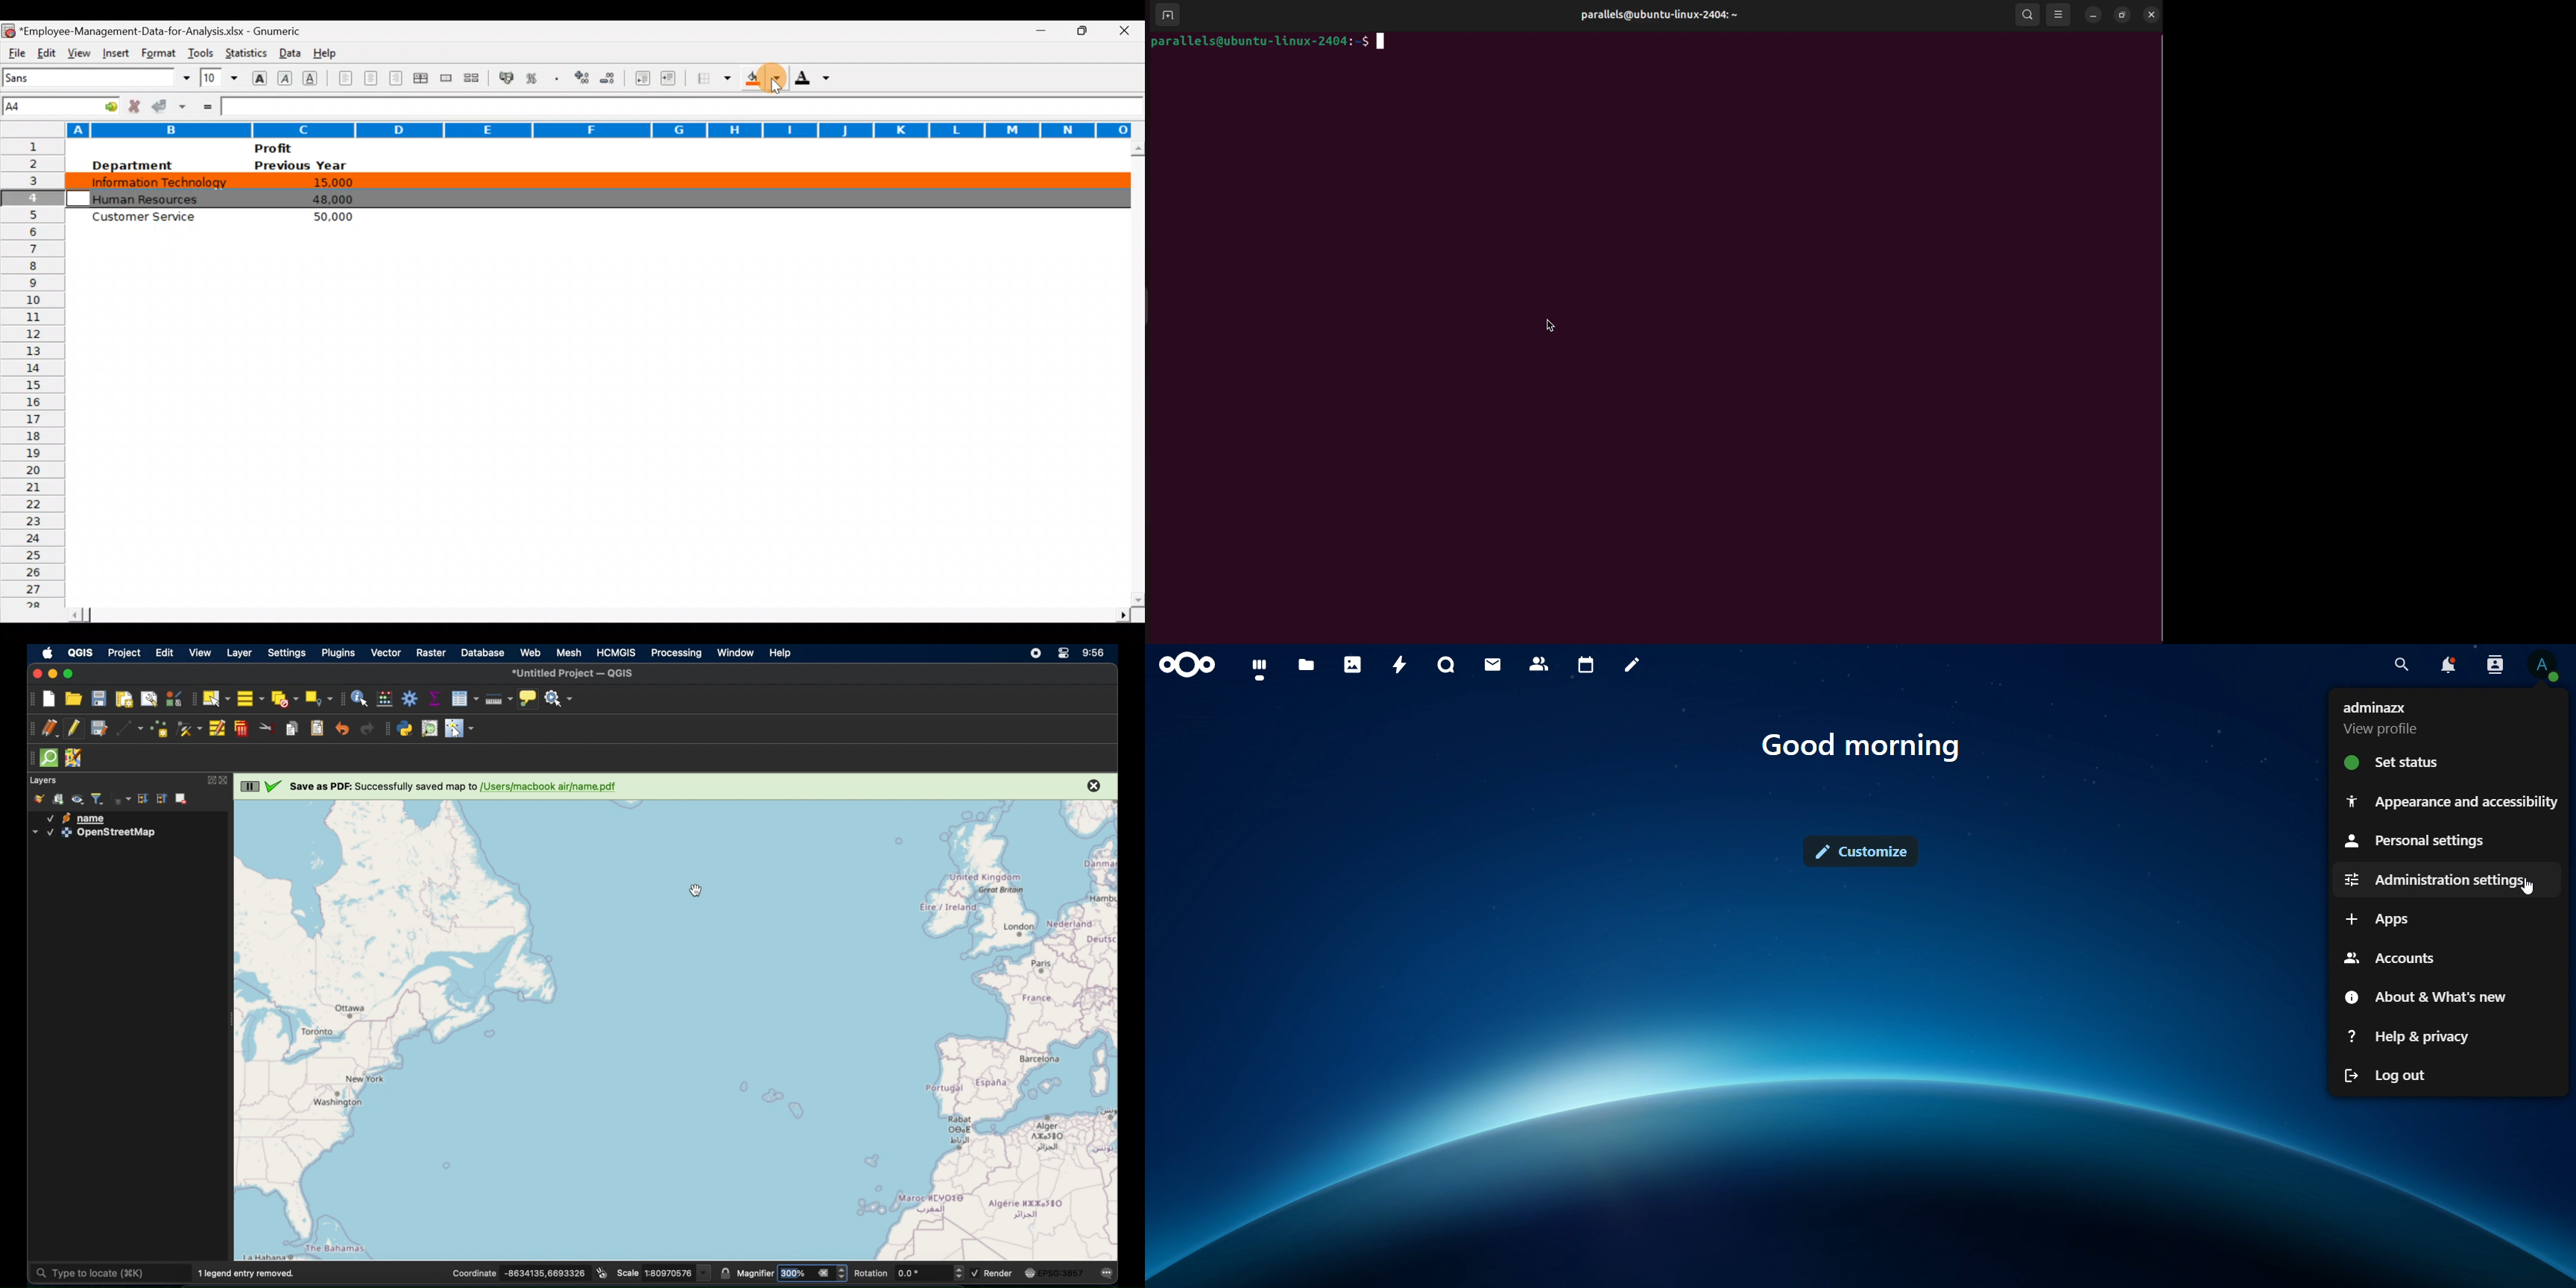 The height and width of the screenshot is (1288, 2576). Describe the element at coordinates (1035, 654) in the screenshot. I see `screen recorder icon` at that location.